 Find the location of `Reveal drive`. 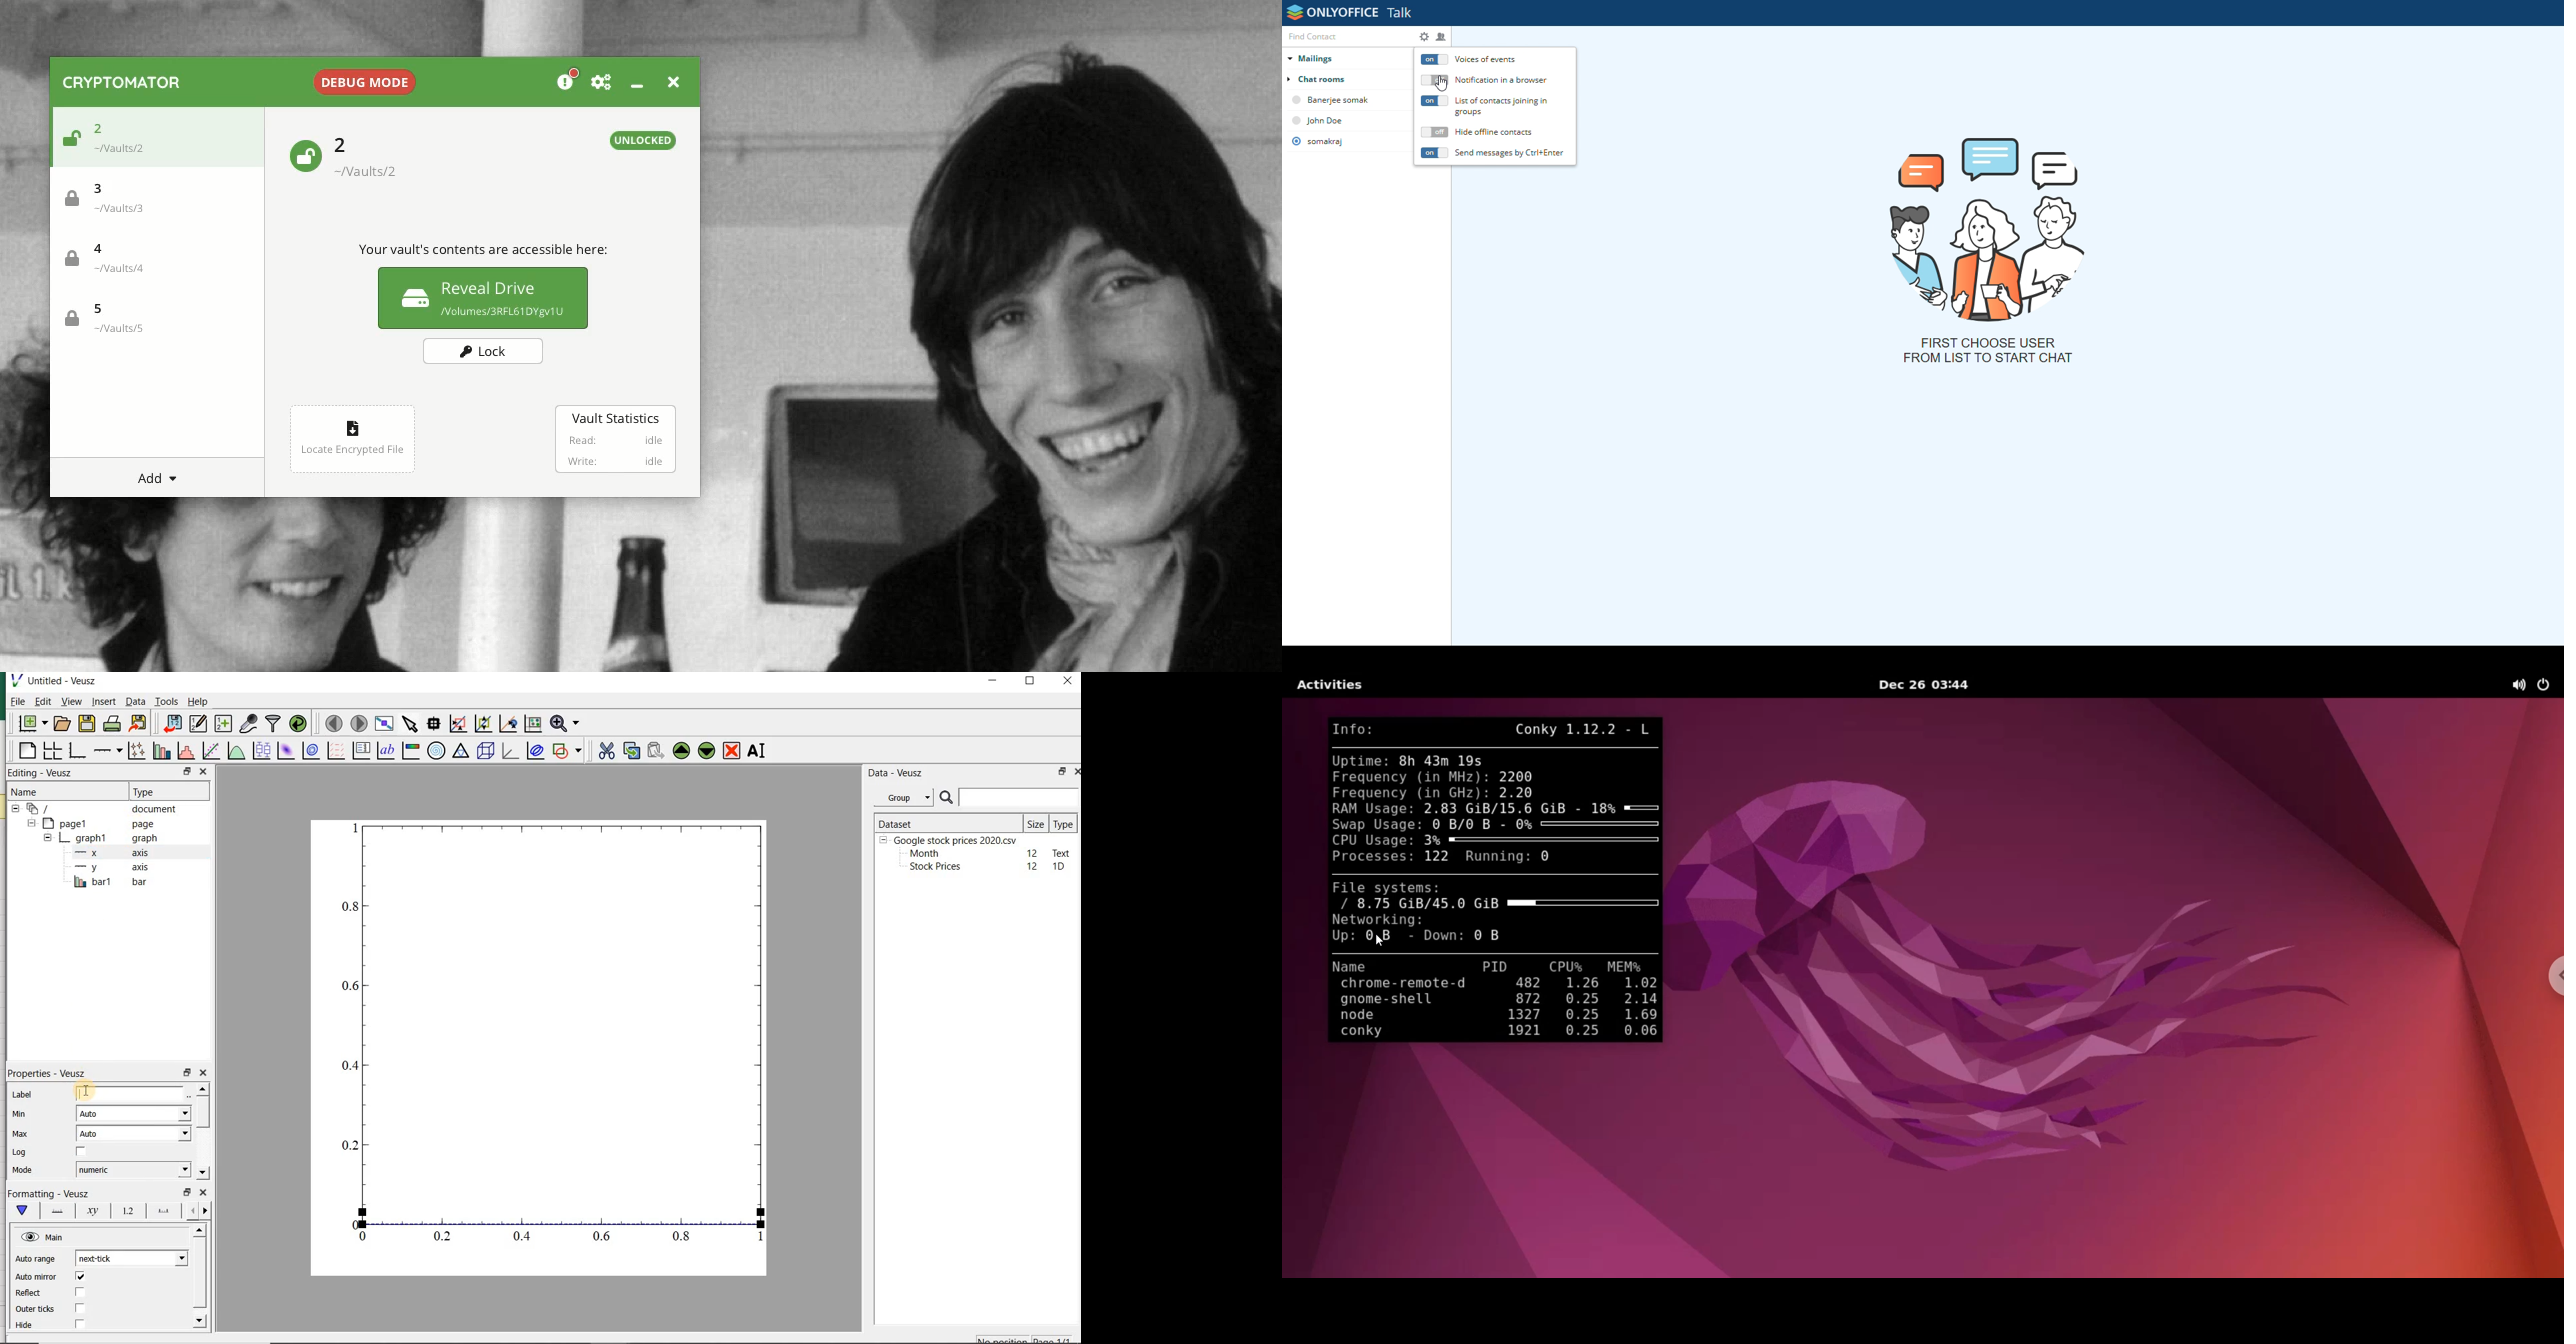

Reveal drive is located at coordinates (483, 297).